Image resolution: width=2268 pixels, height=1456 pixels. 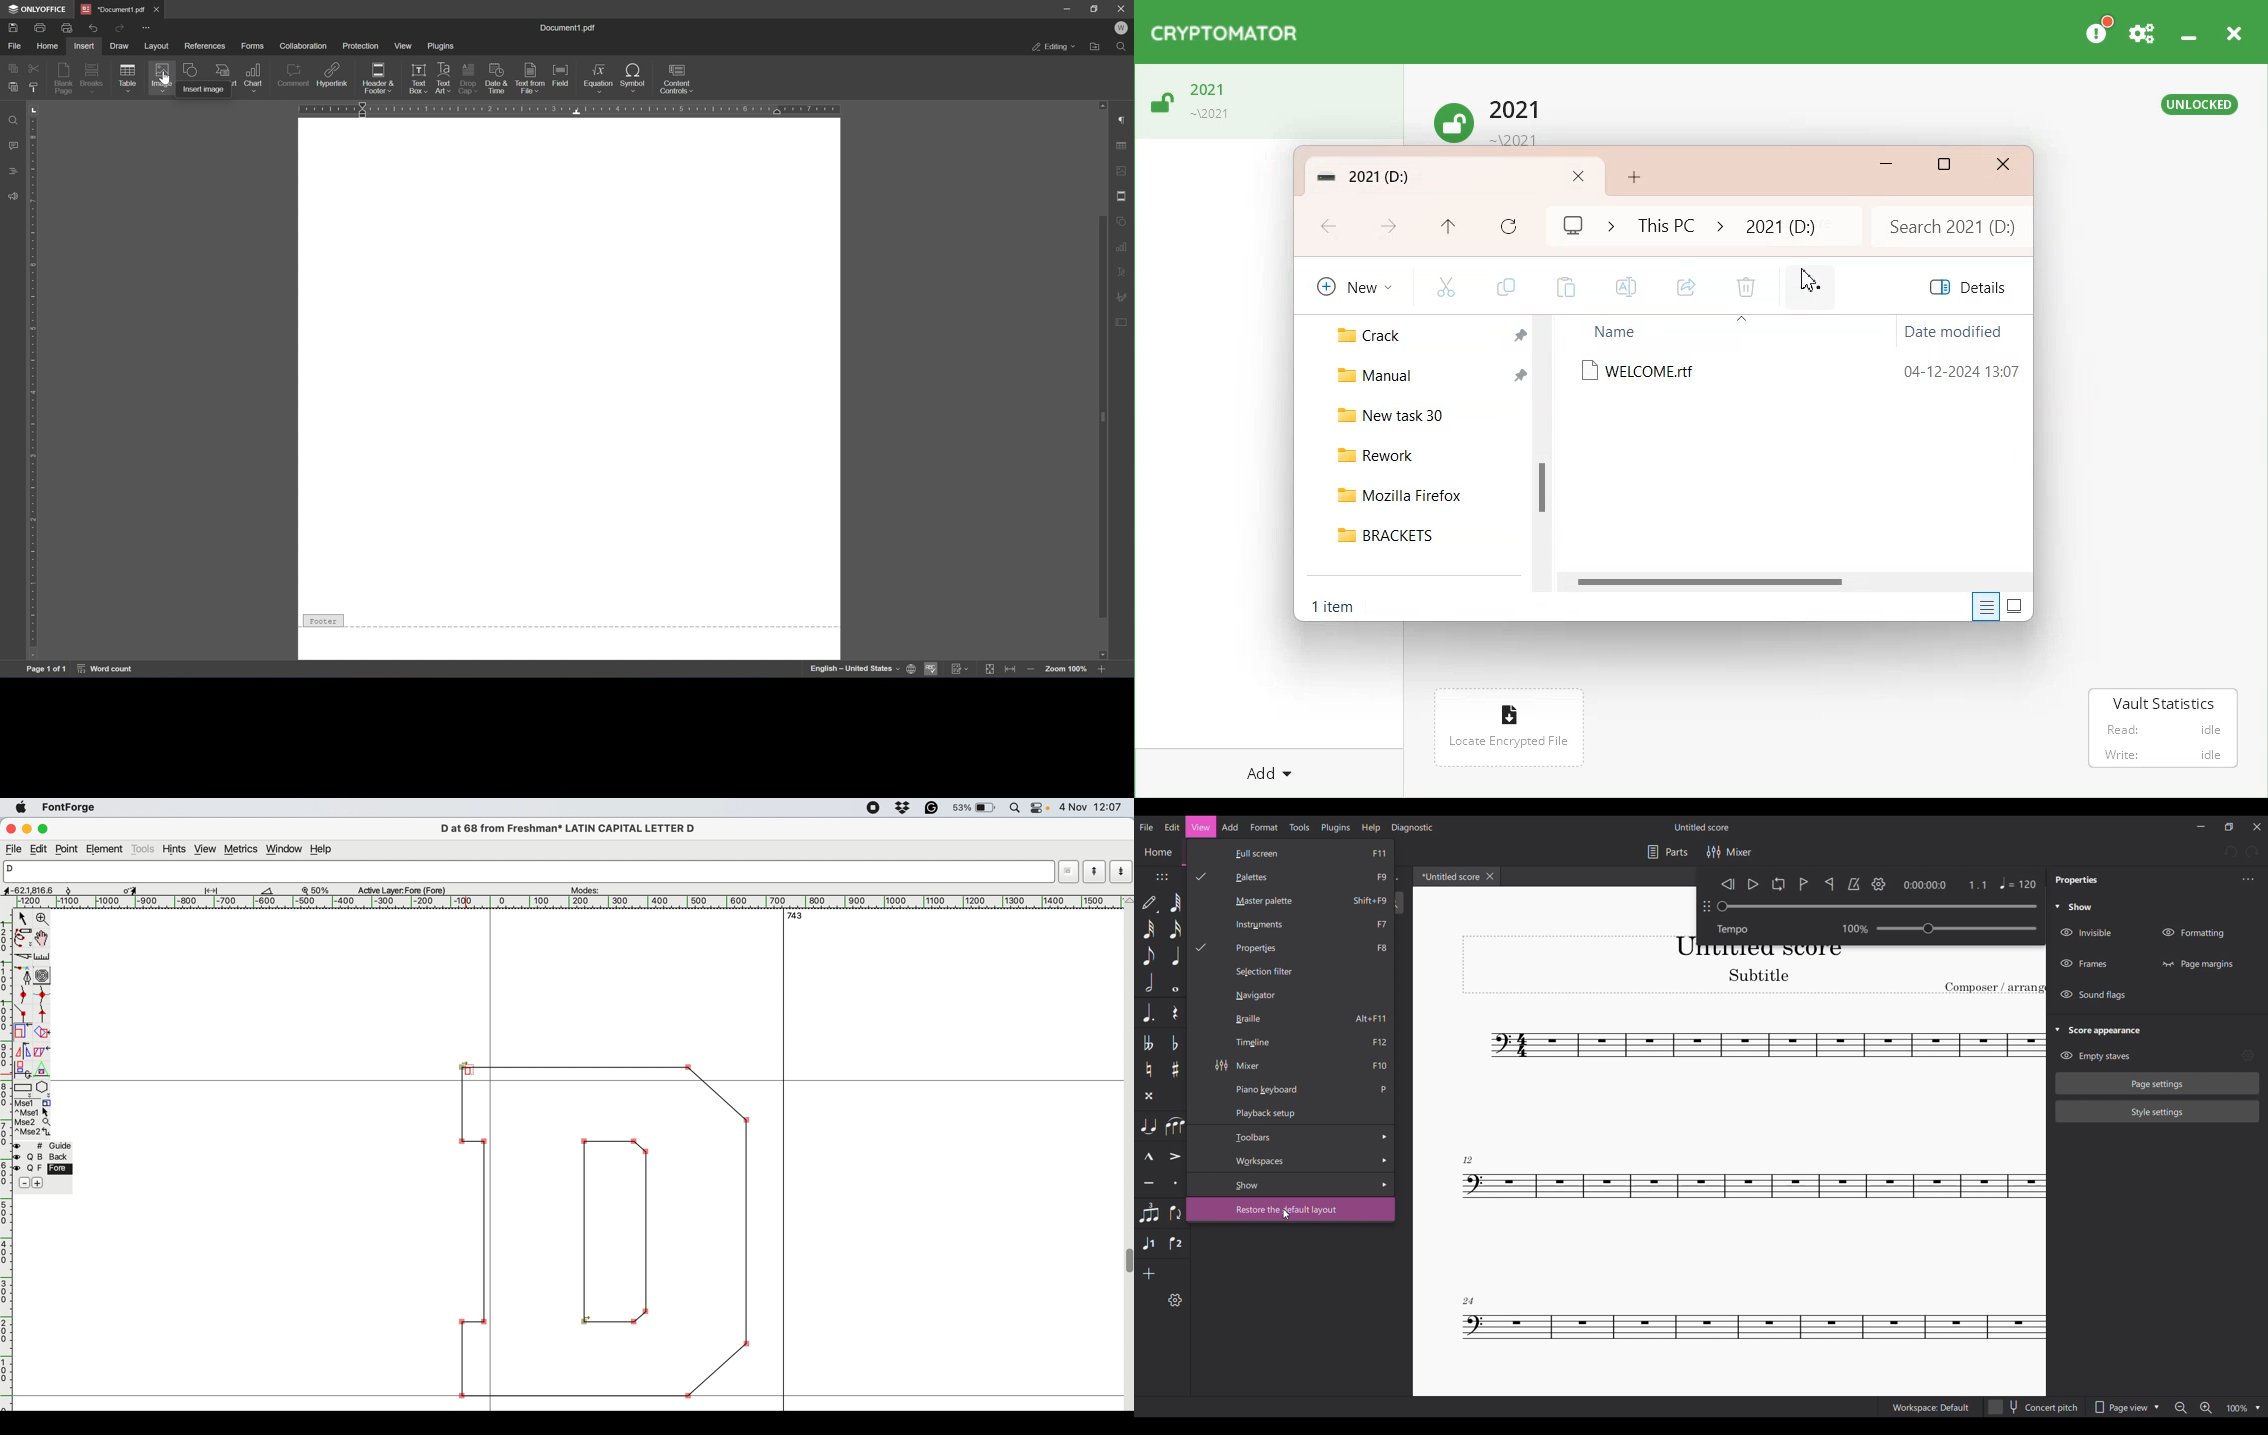 What do you see at coordinates (1148, 1013) in the screenshot?
I see `Augmentation dot` at bounding box center [1148, 1013].